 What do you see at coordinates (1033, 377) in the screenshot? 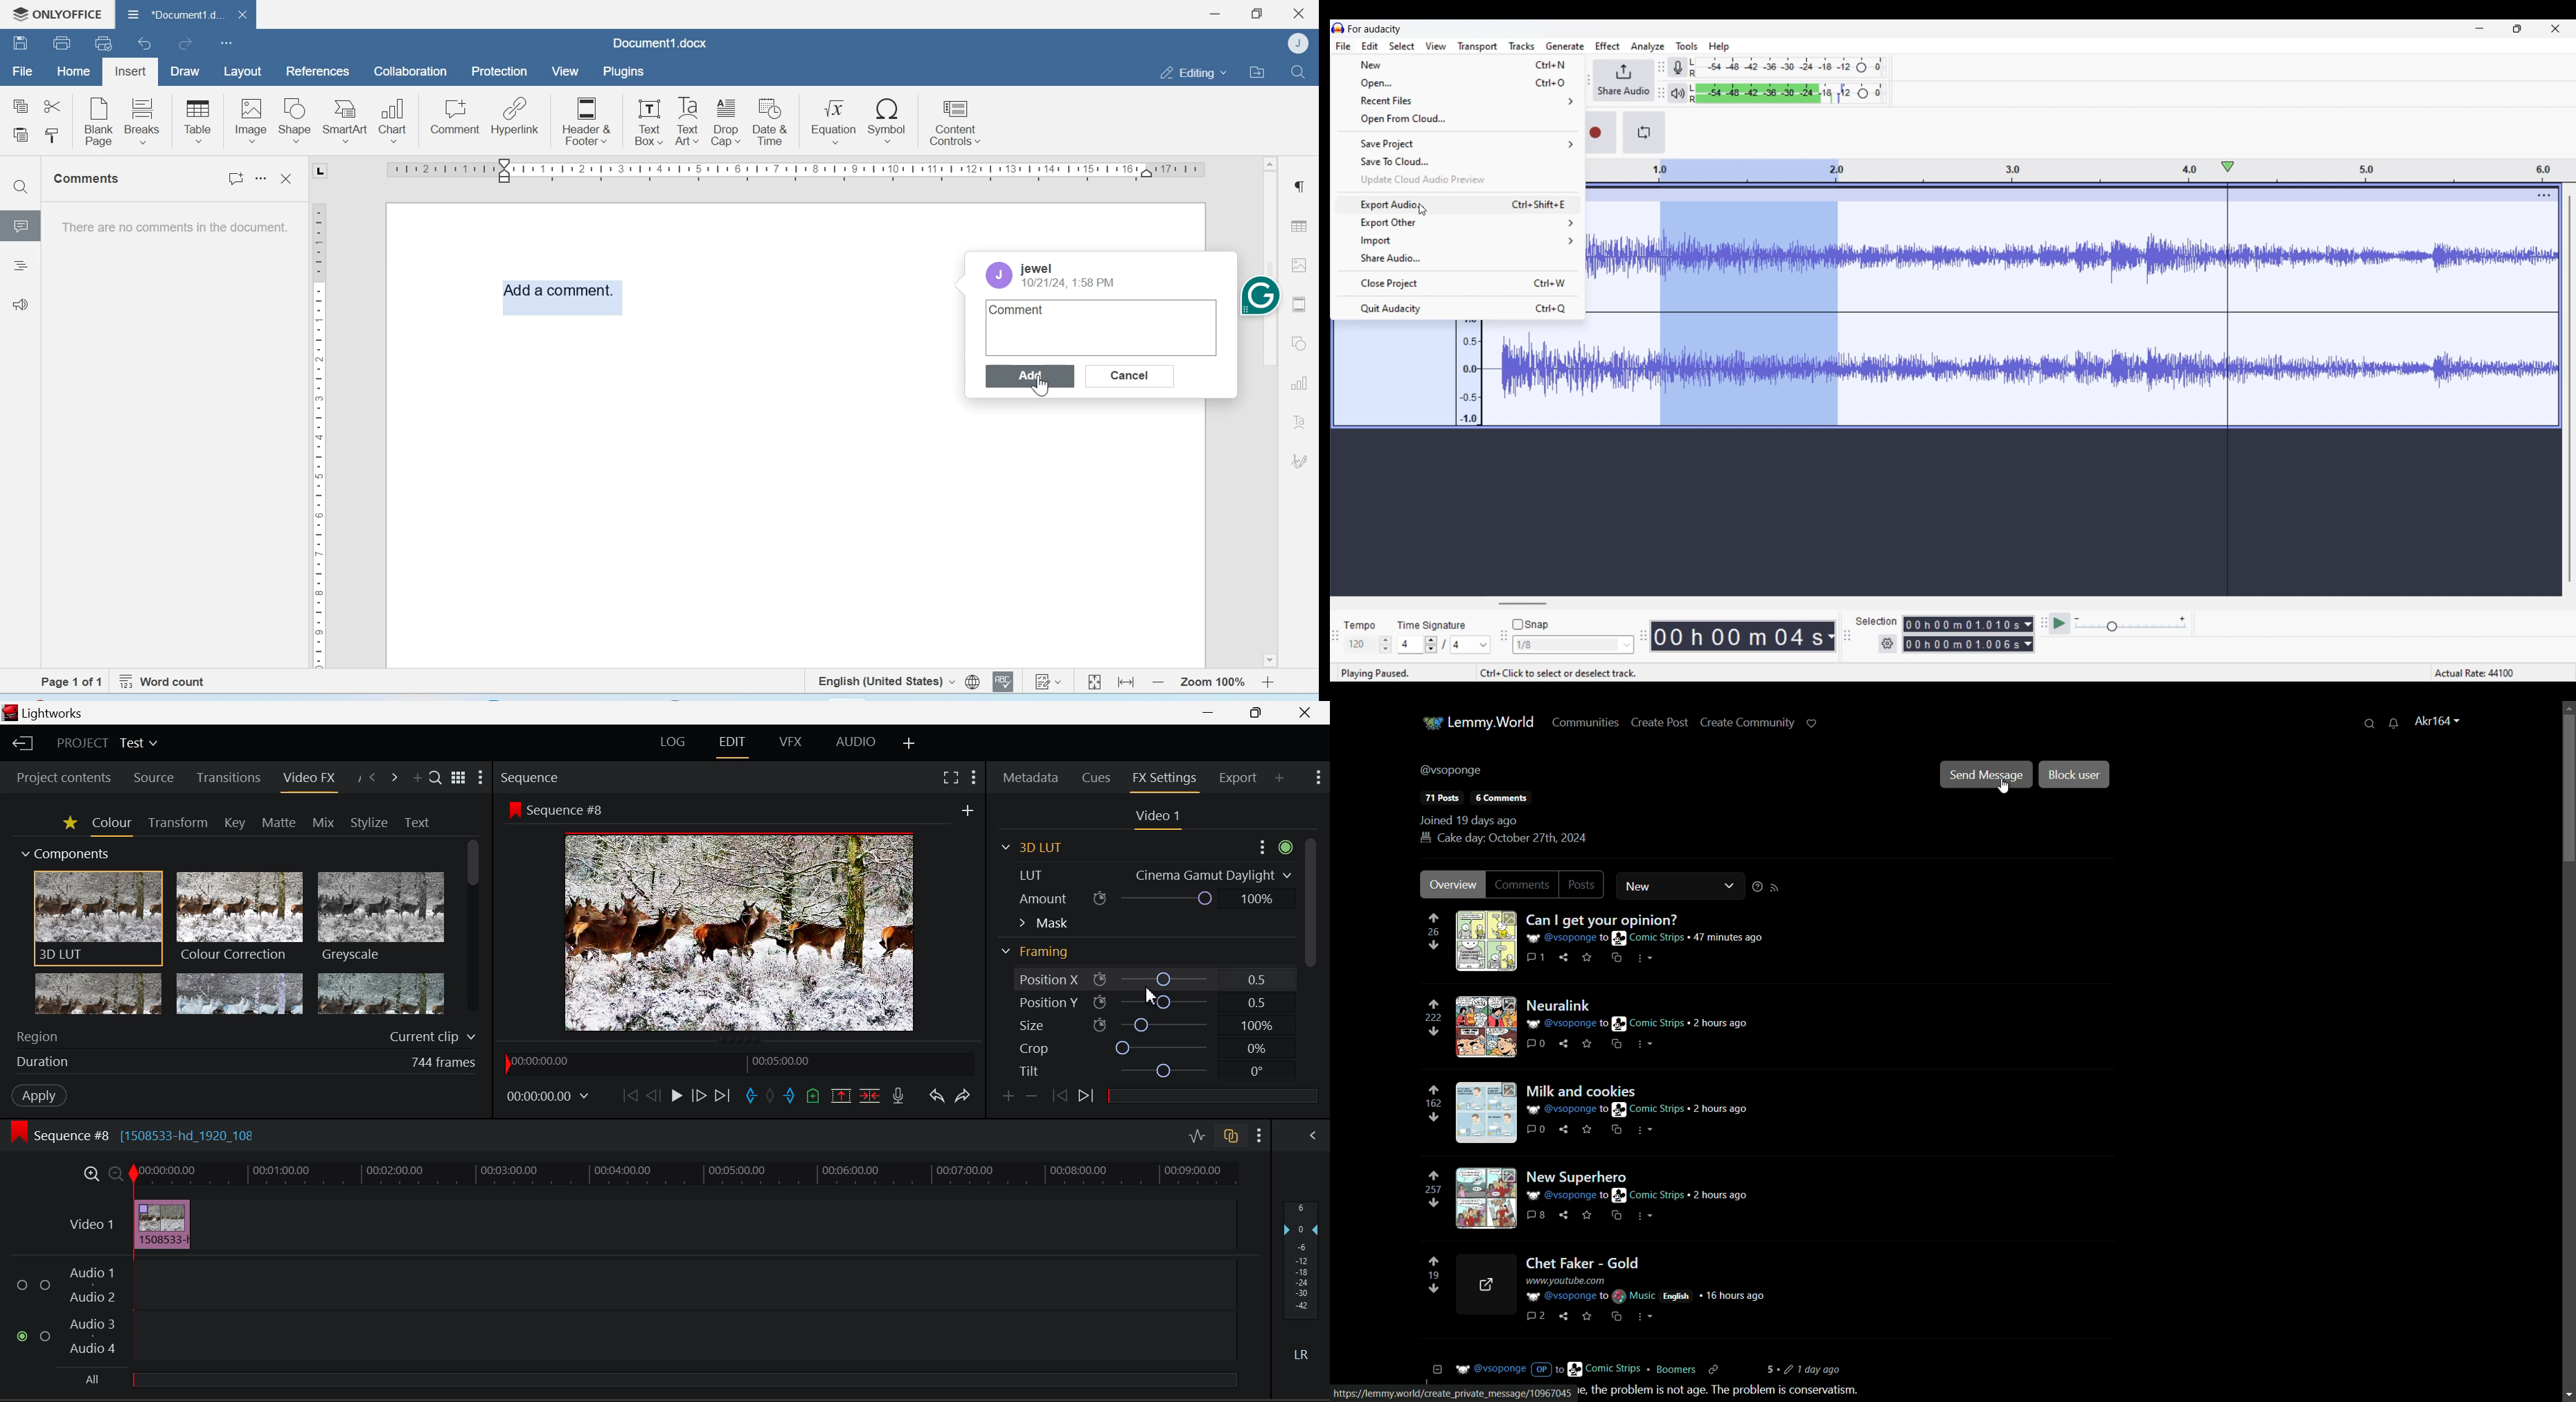
I see `Add` at bounding box center [1033, 377].